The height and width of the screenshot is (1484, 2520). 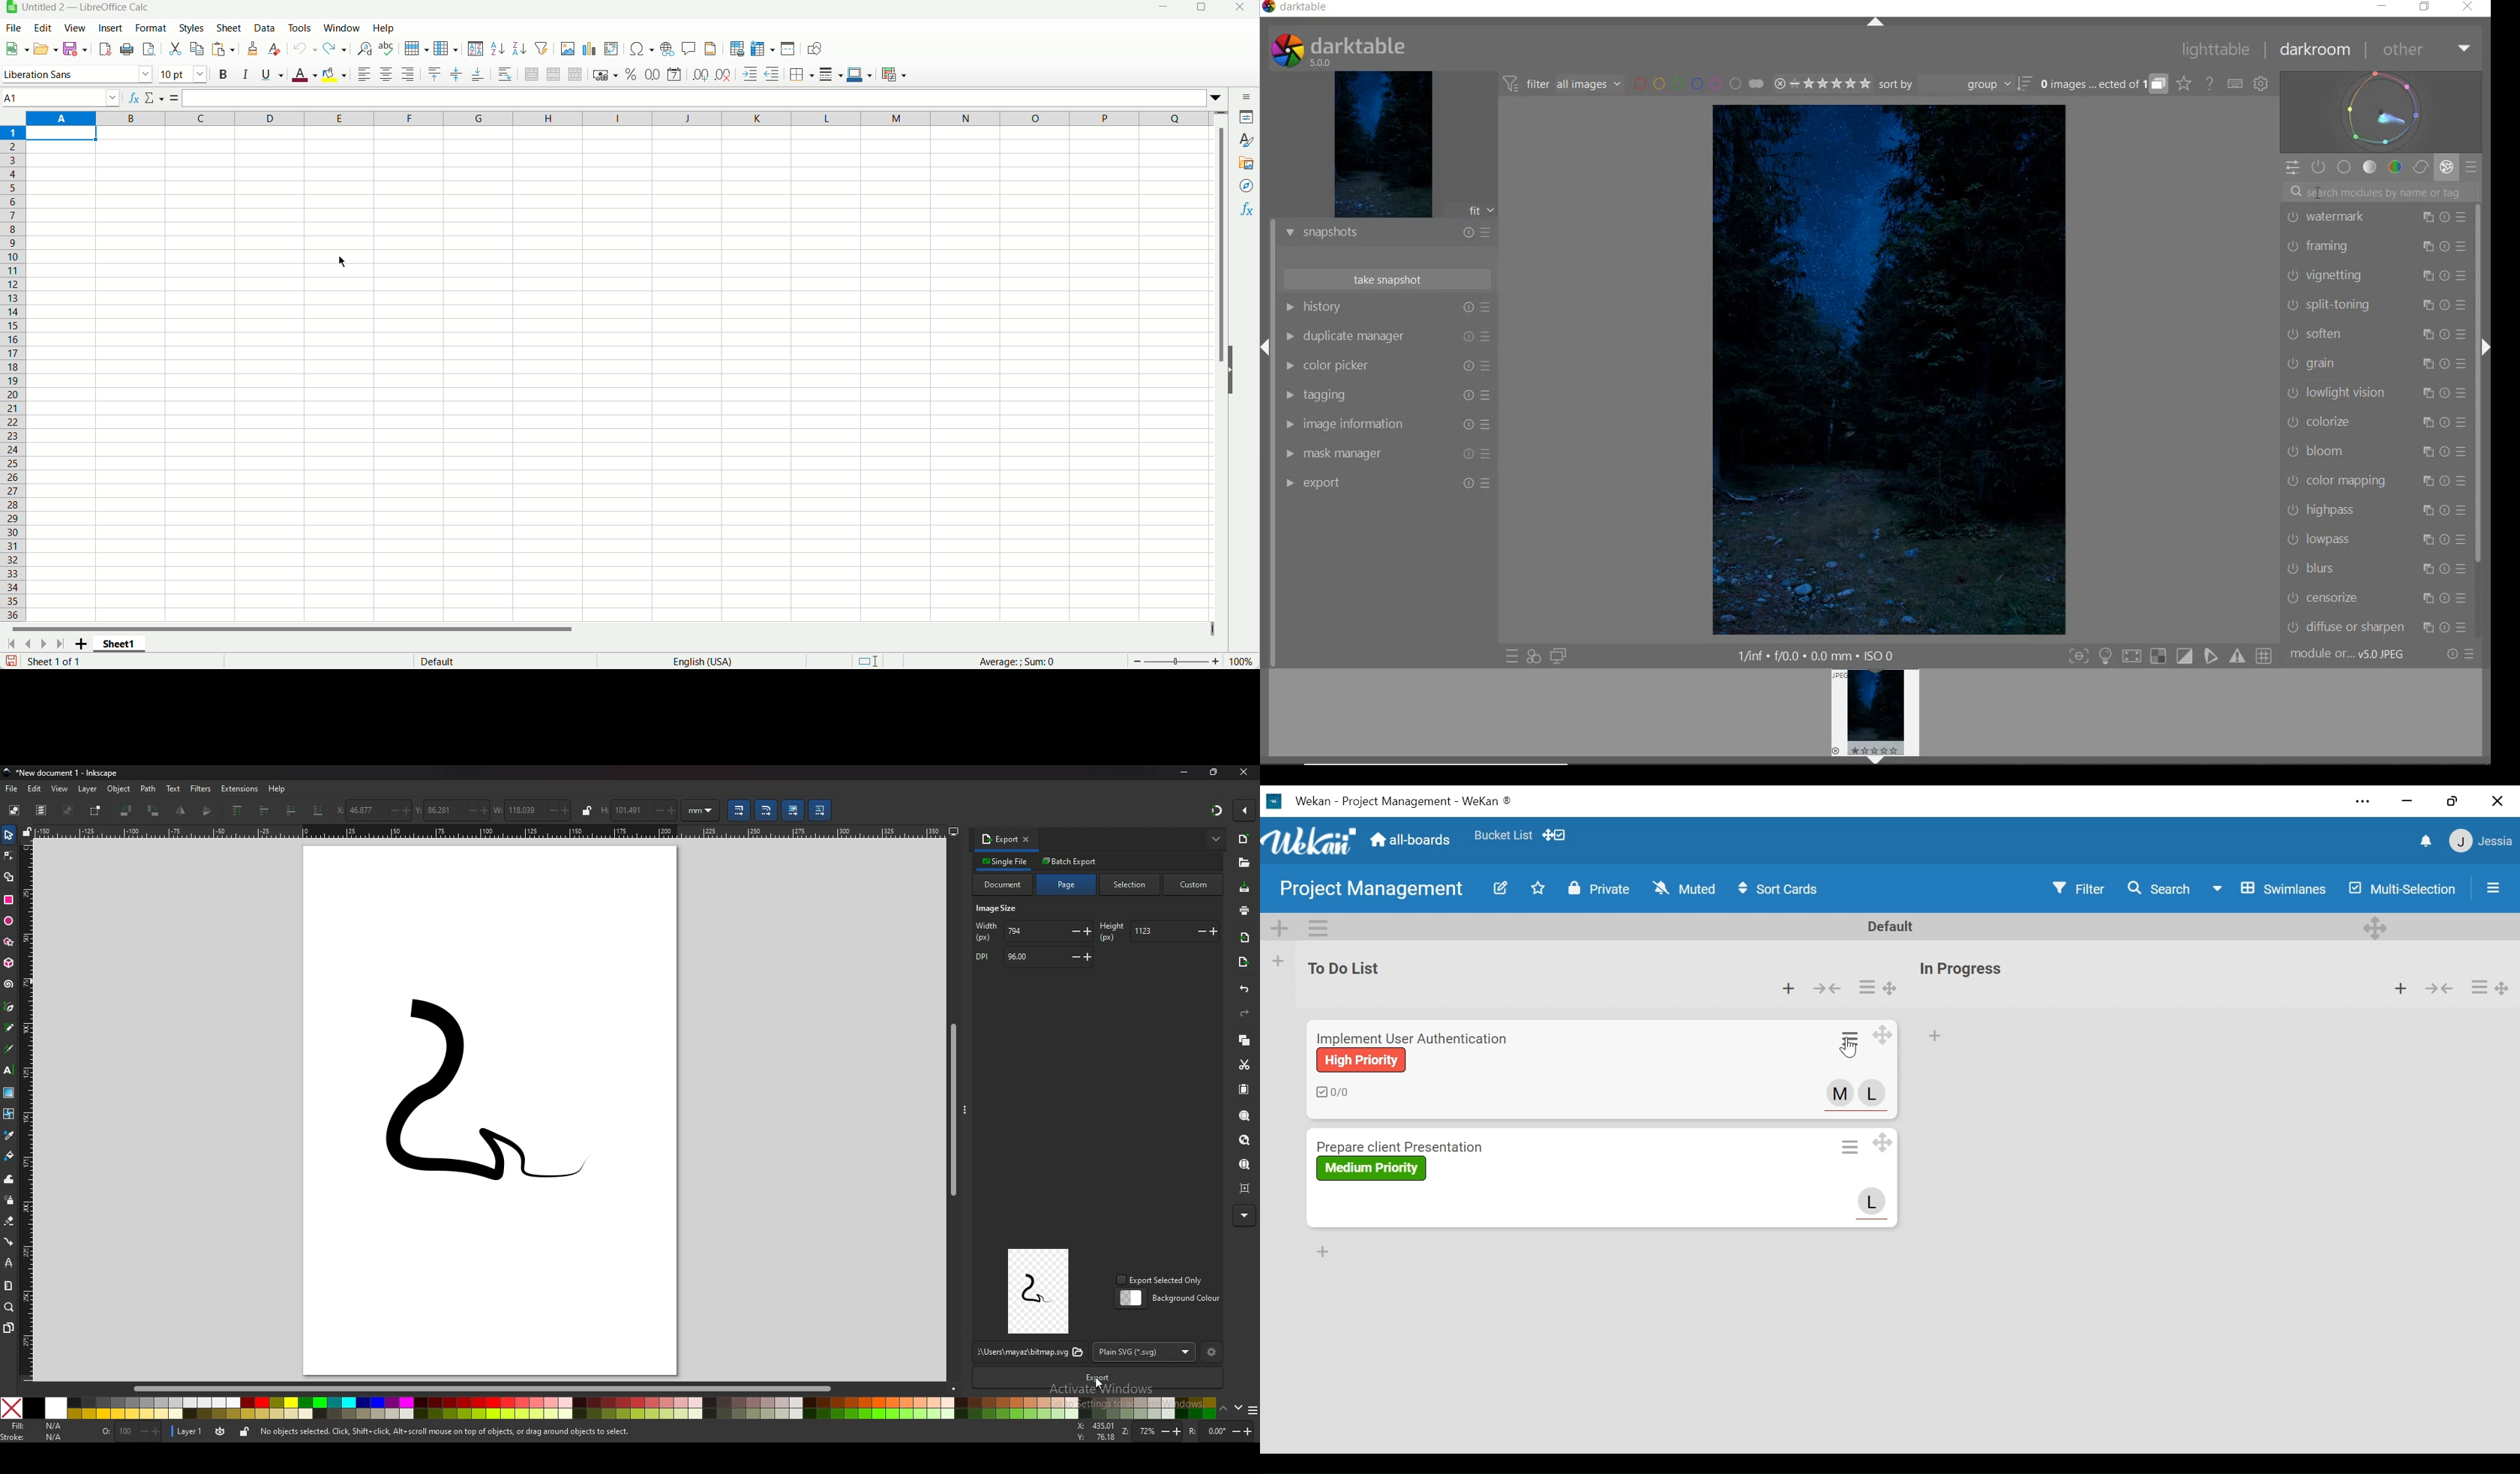 I want to click on DISPLAY A SECOND DARKROOM IMAGE WINDOW, so click(x=1561, y=656).